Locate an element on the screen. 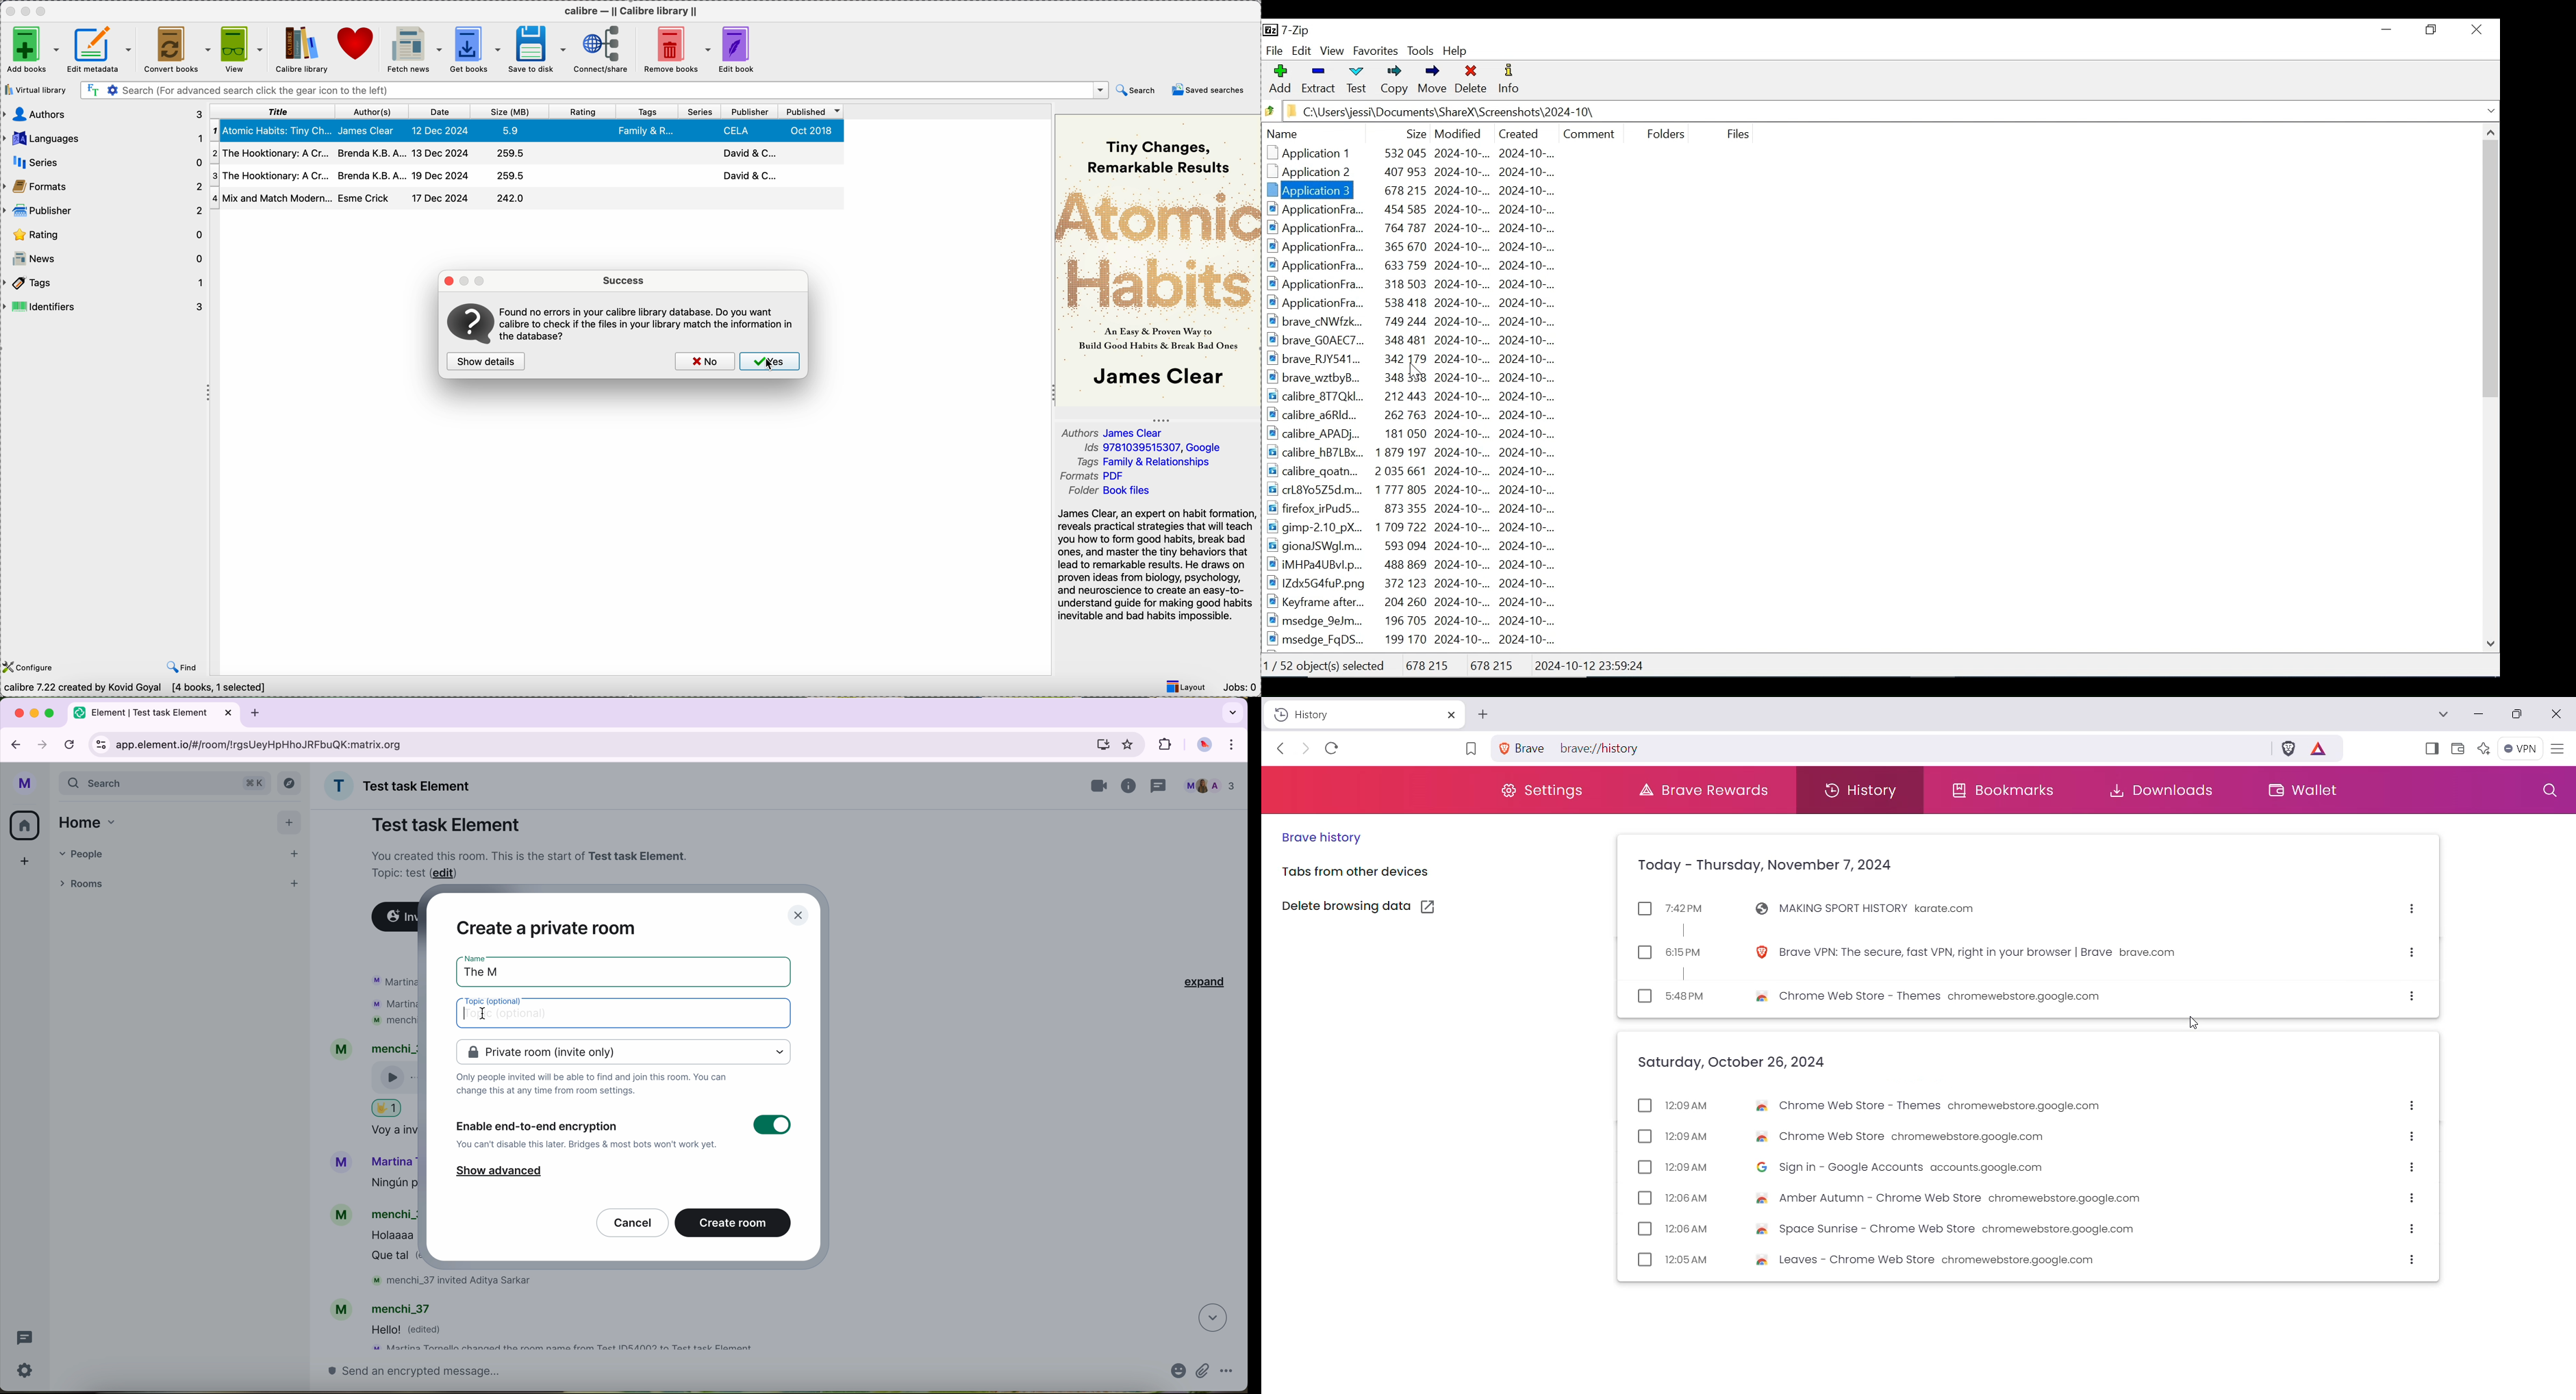 The image size is (2576, 1400). ApplicationFra... 633759 2024-10-... 2024-10-.. is located at coordinates (1418, 265).